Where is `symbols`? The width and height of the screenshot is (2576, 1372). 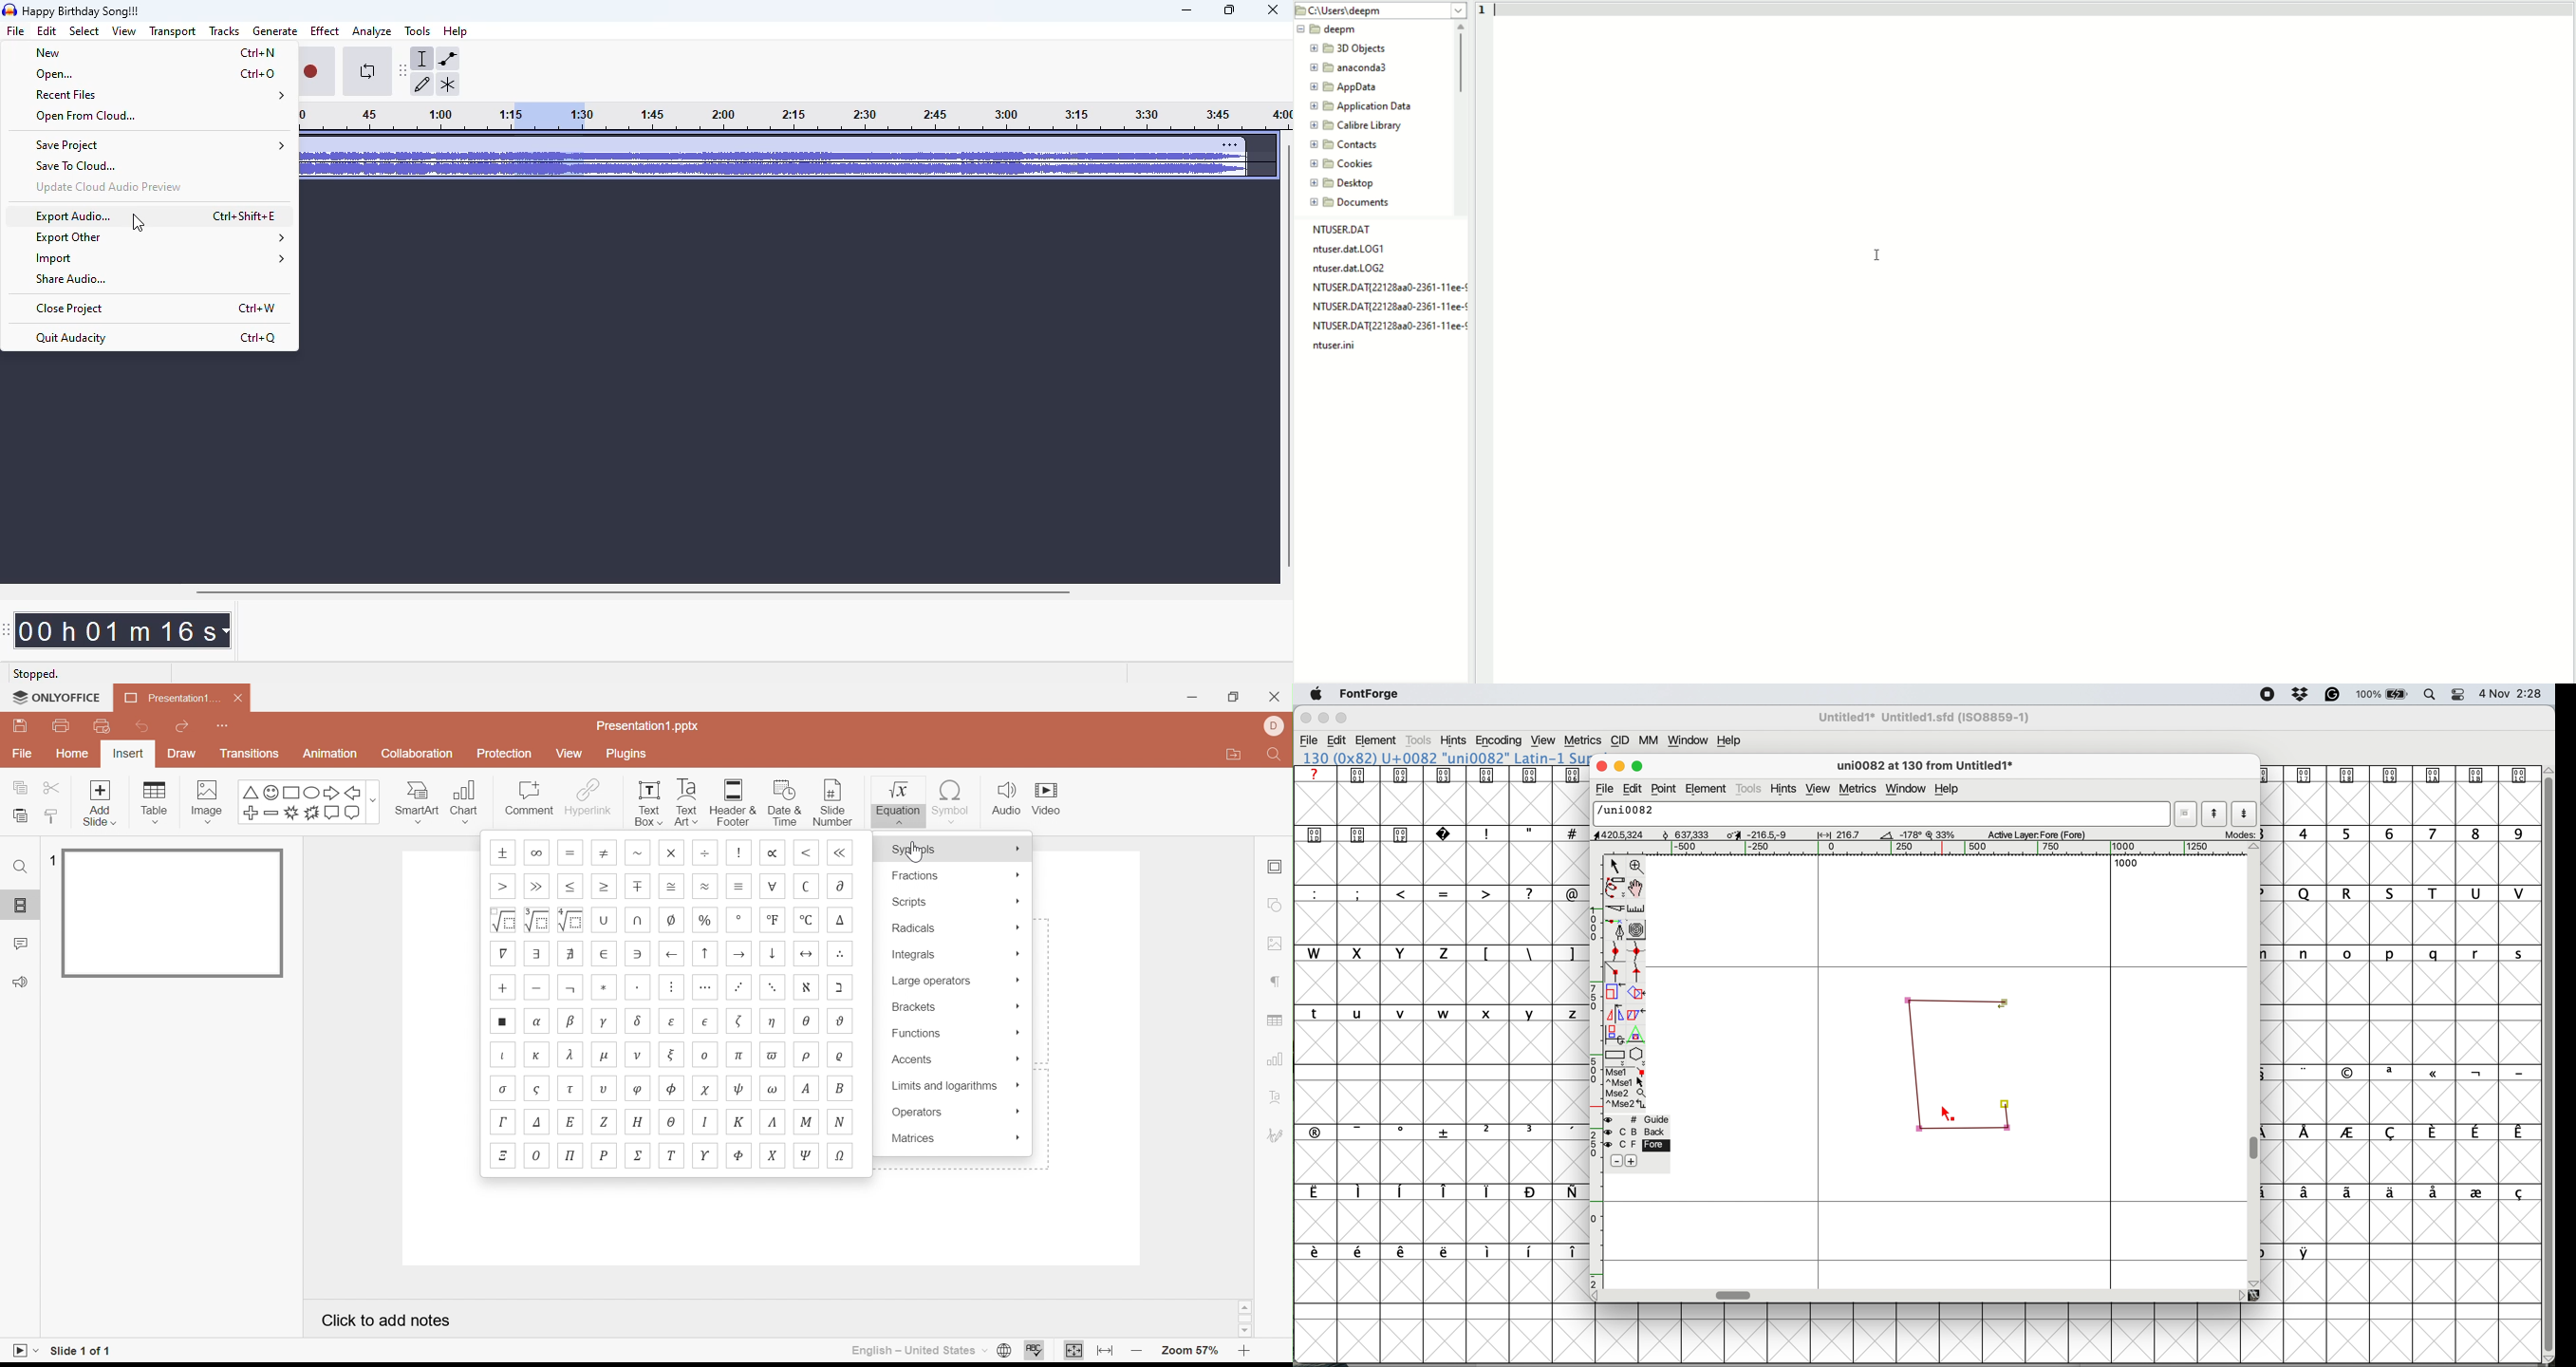
symbols is located at coordinates (1529, 954).